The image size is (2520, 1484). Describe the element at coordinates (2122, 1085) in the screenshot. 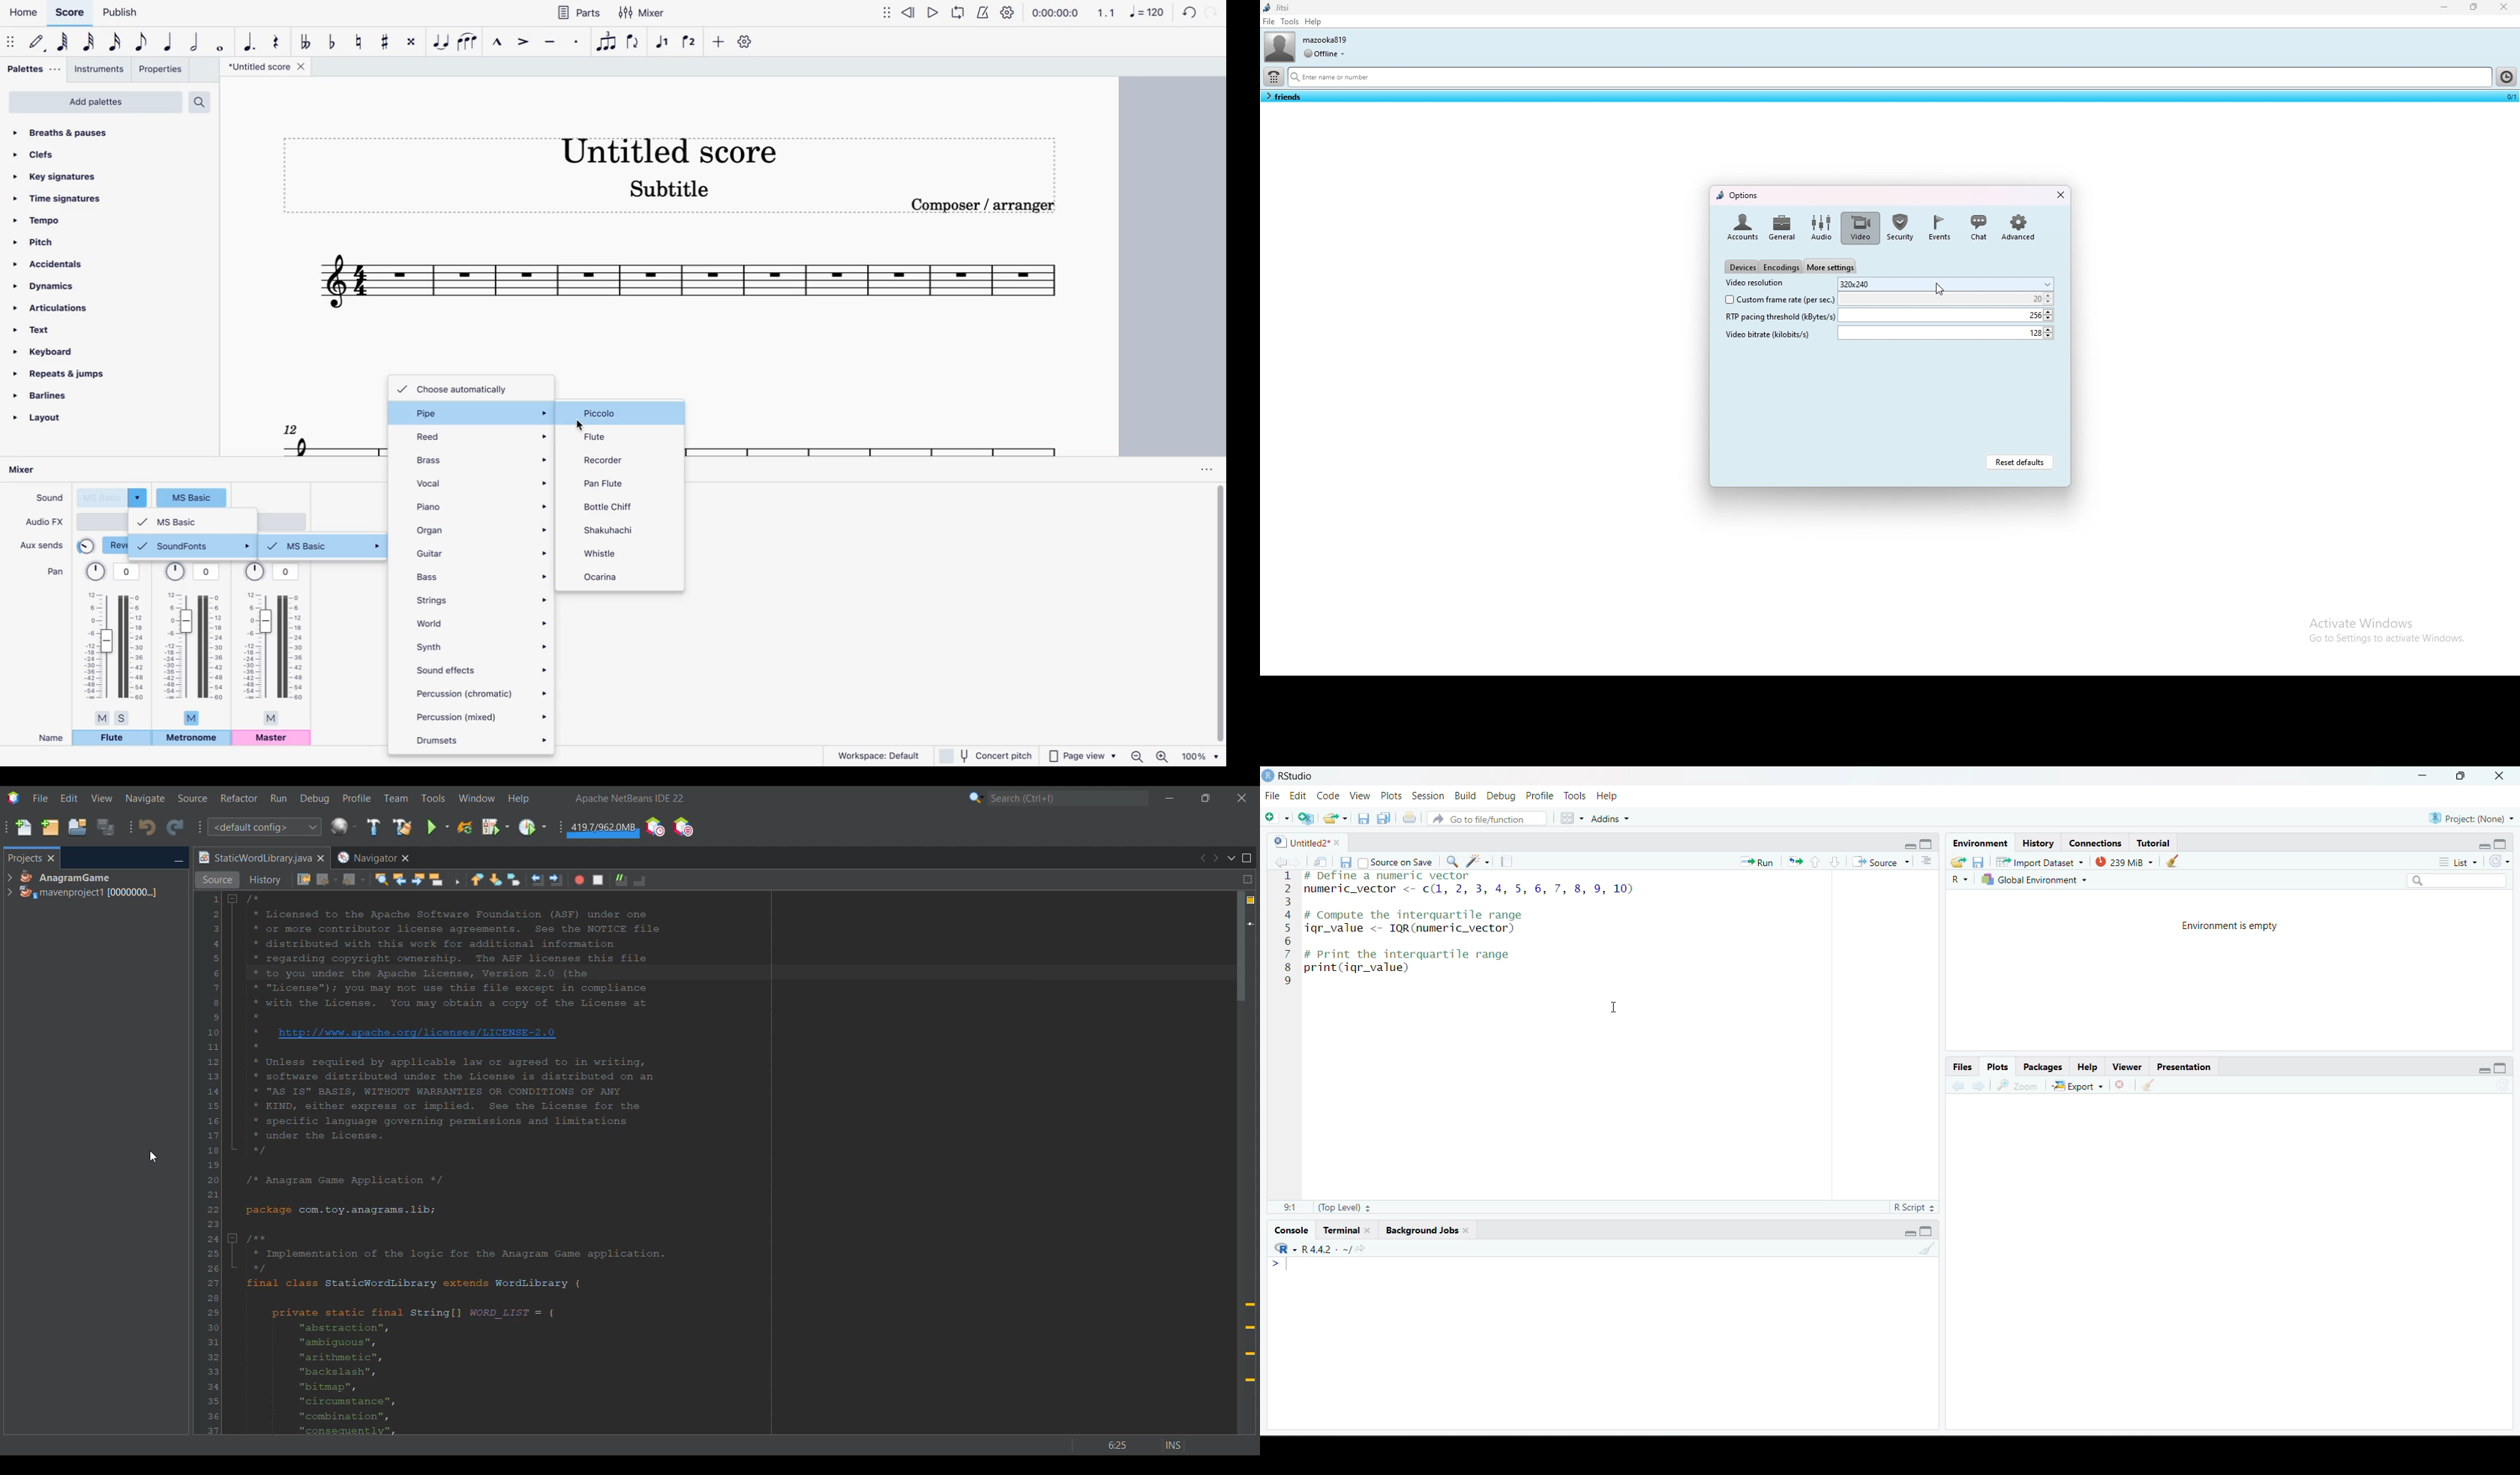

I see `Close` at that location.